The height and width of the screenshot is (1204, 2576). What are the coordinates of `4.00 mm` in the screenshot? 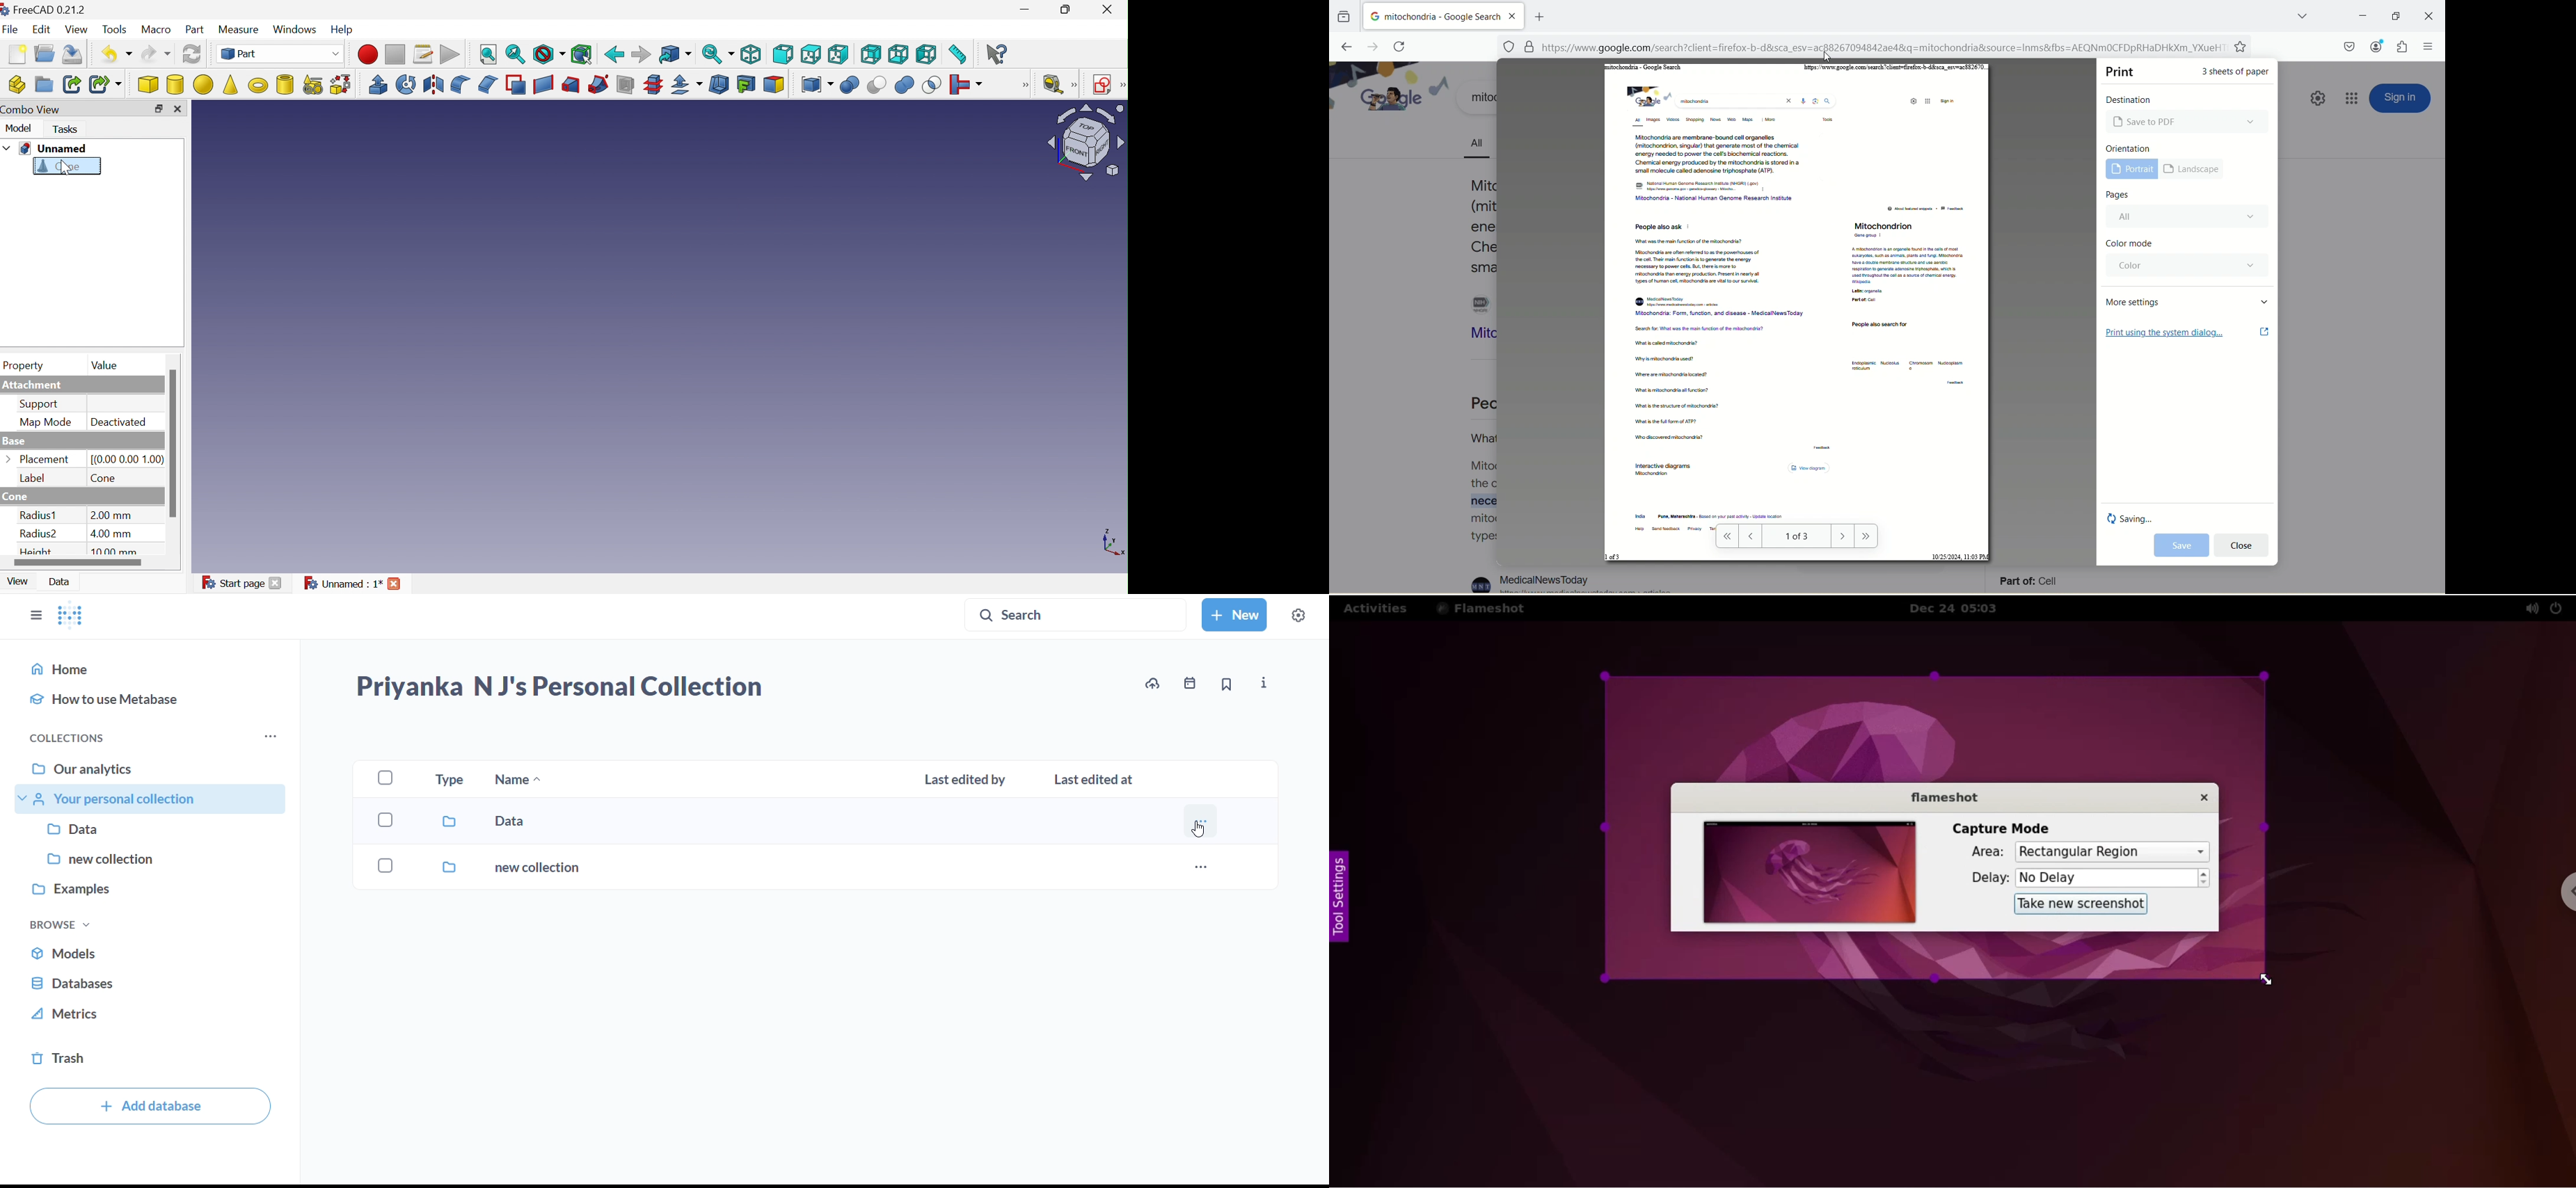 It's located at (112, 533).